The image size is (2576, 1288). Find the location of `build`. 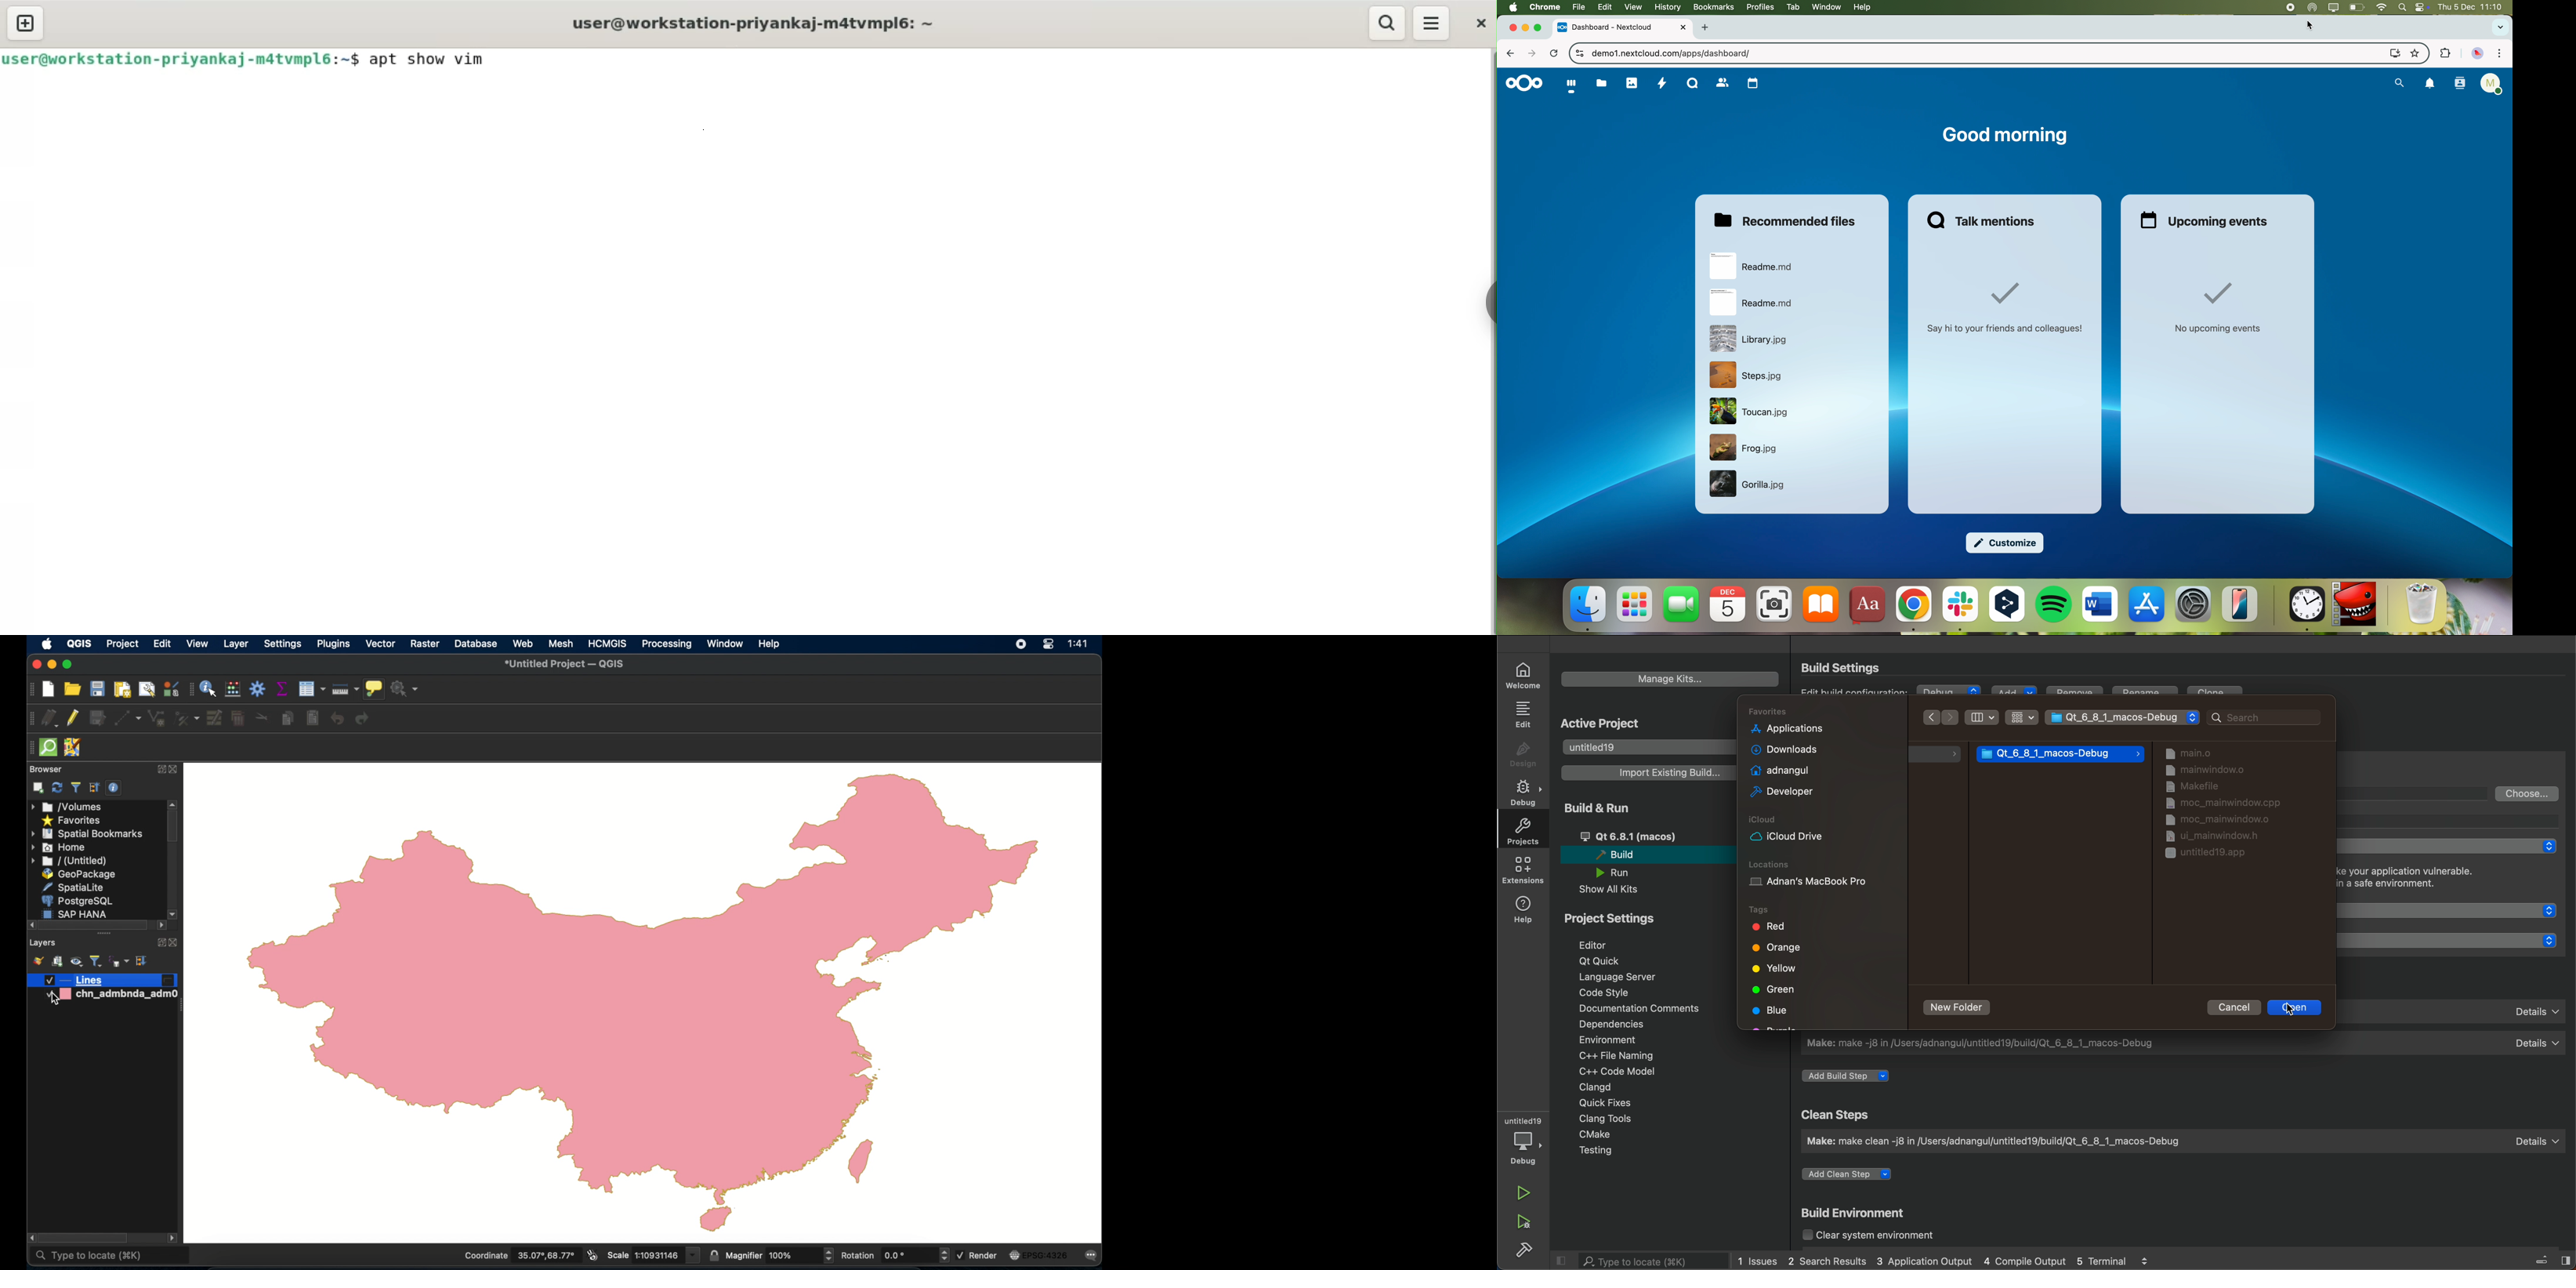

build is located at coordinates (1643, 854).